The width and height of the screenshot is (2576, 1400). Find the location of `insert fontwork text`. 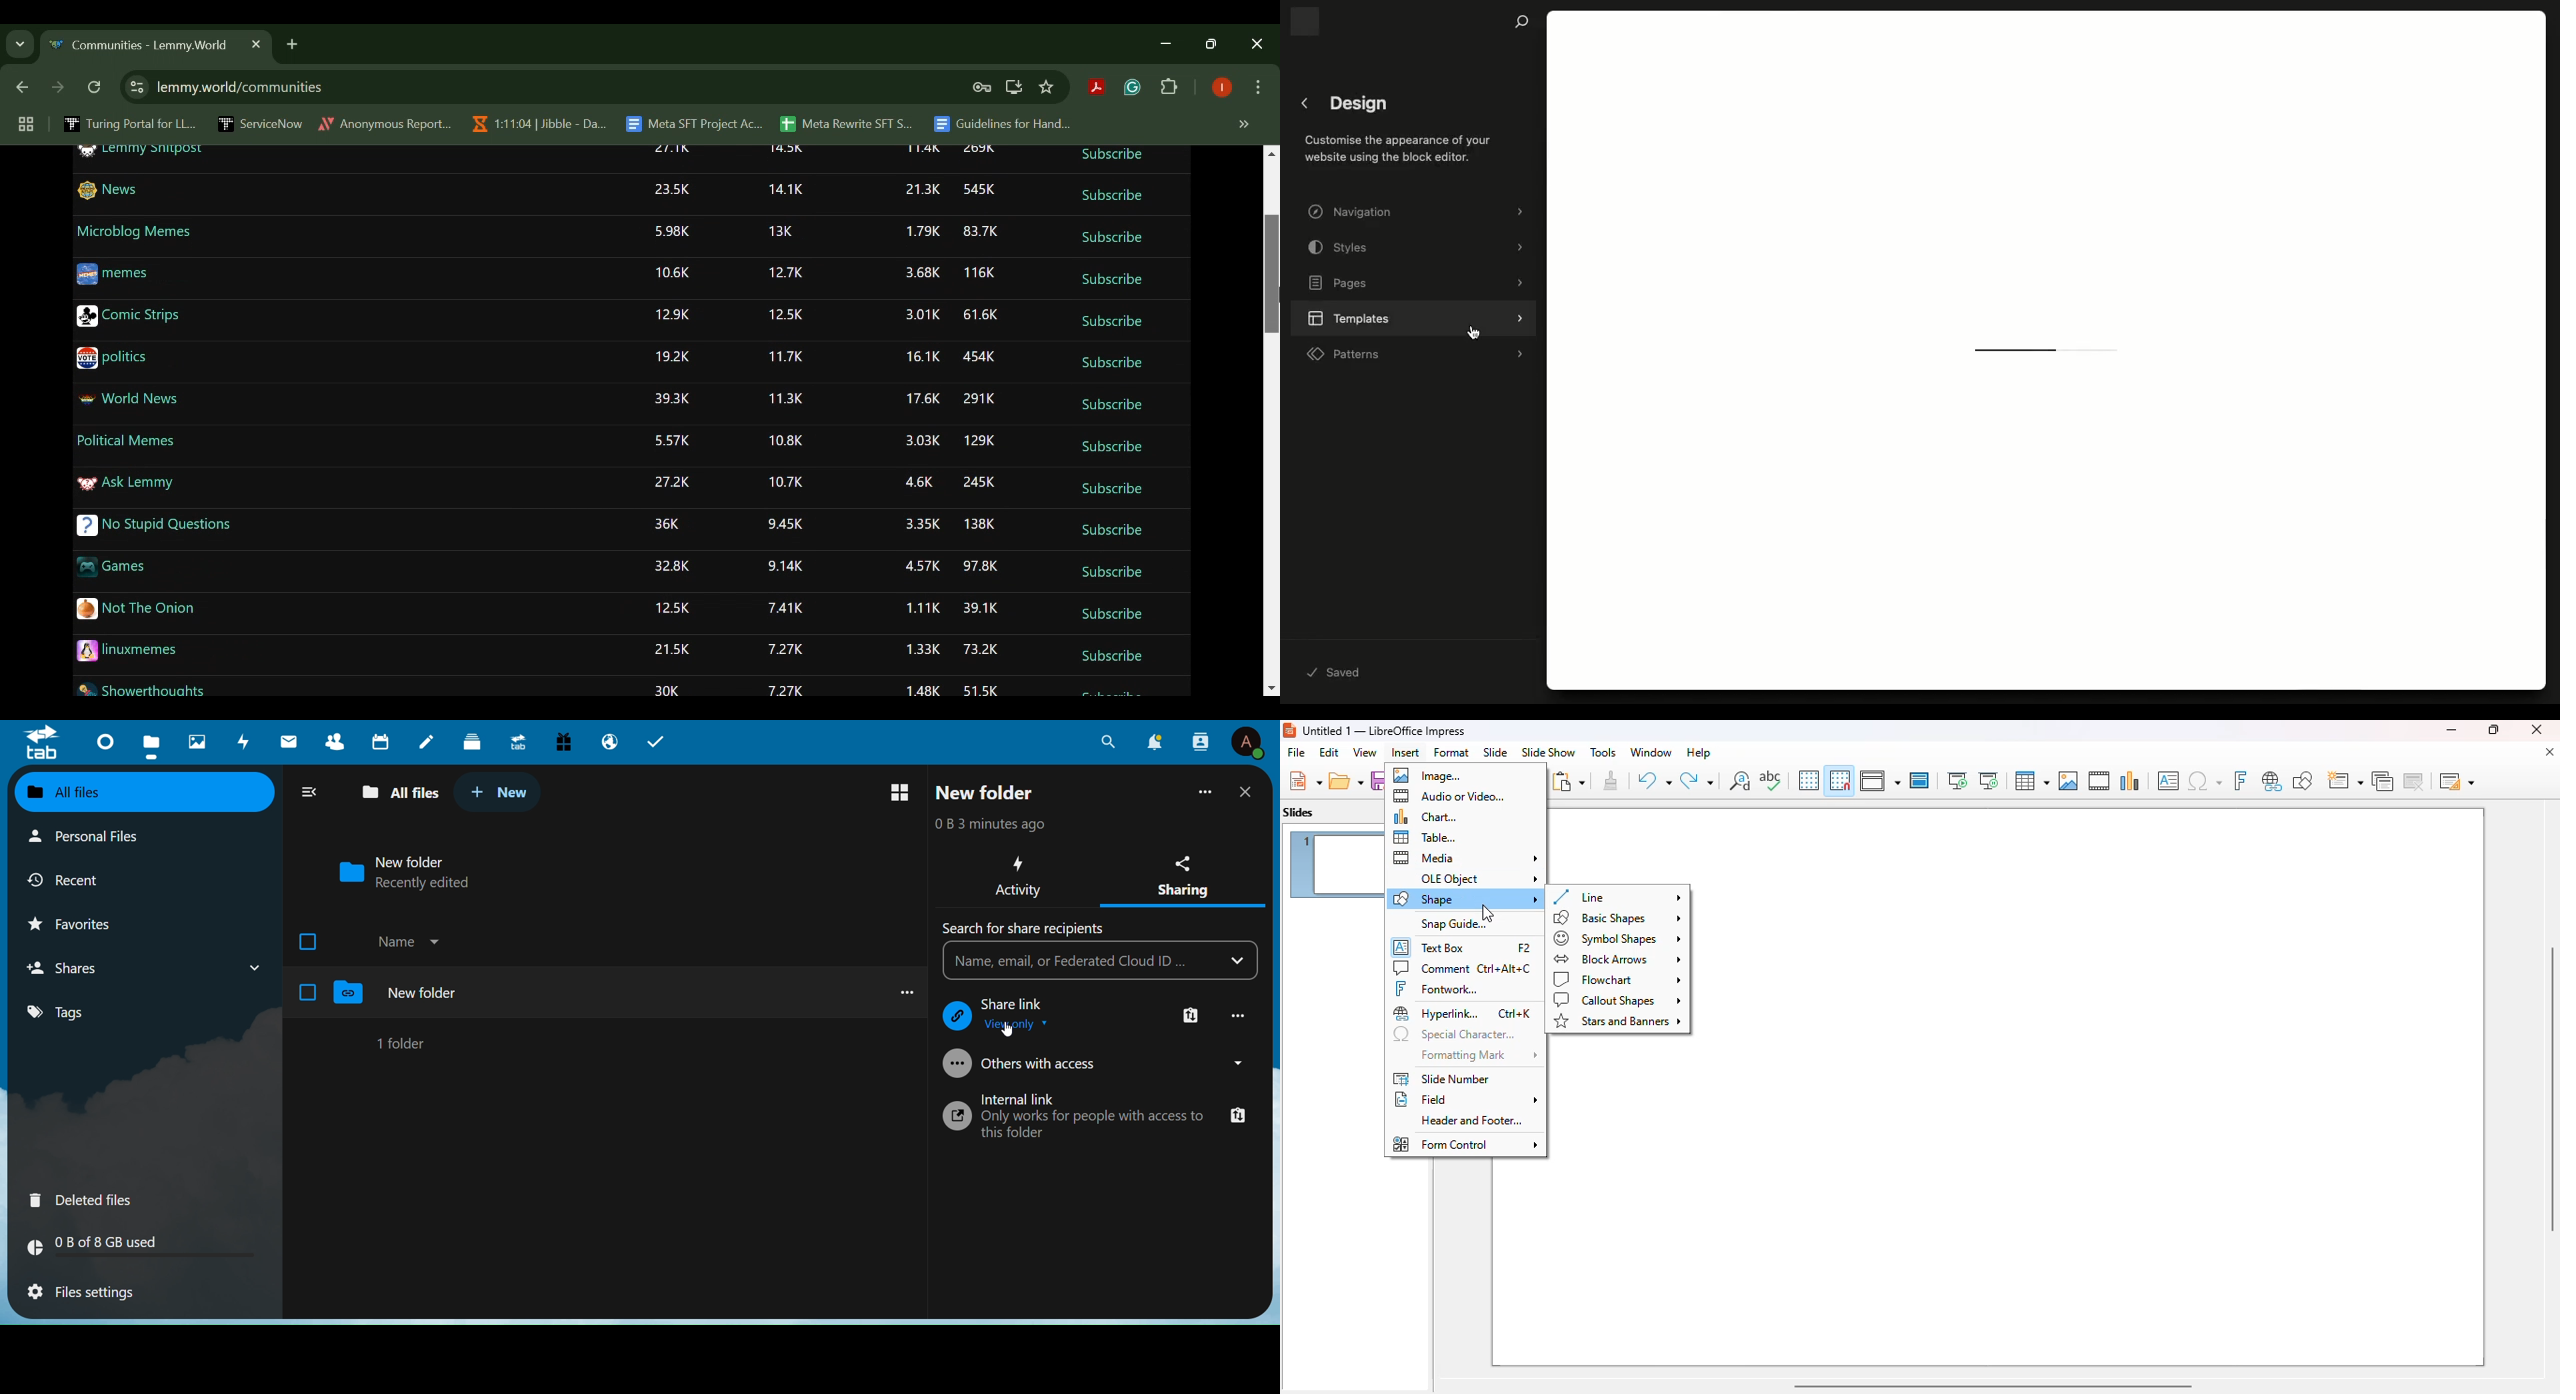

insert fontwork text is located at coordinates (2240, 780).